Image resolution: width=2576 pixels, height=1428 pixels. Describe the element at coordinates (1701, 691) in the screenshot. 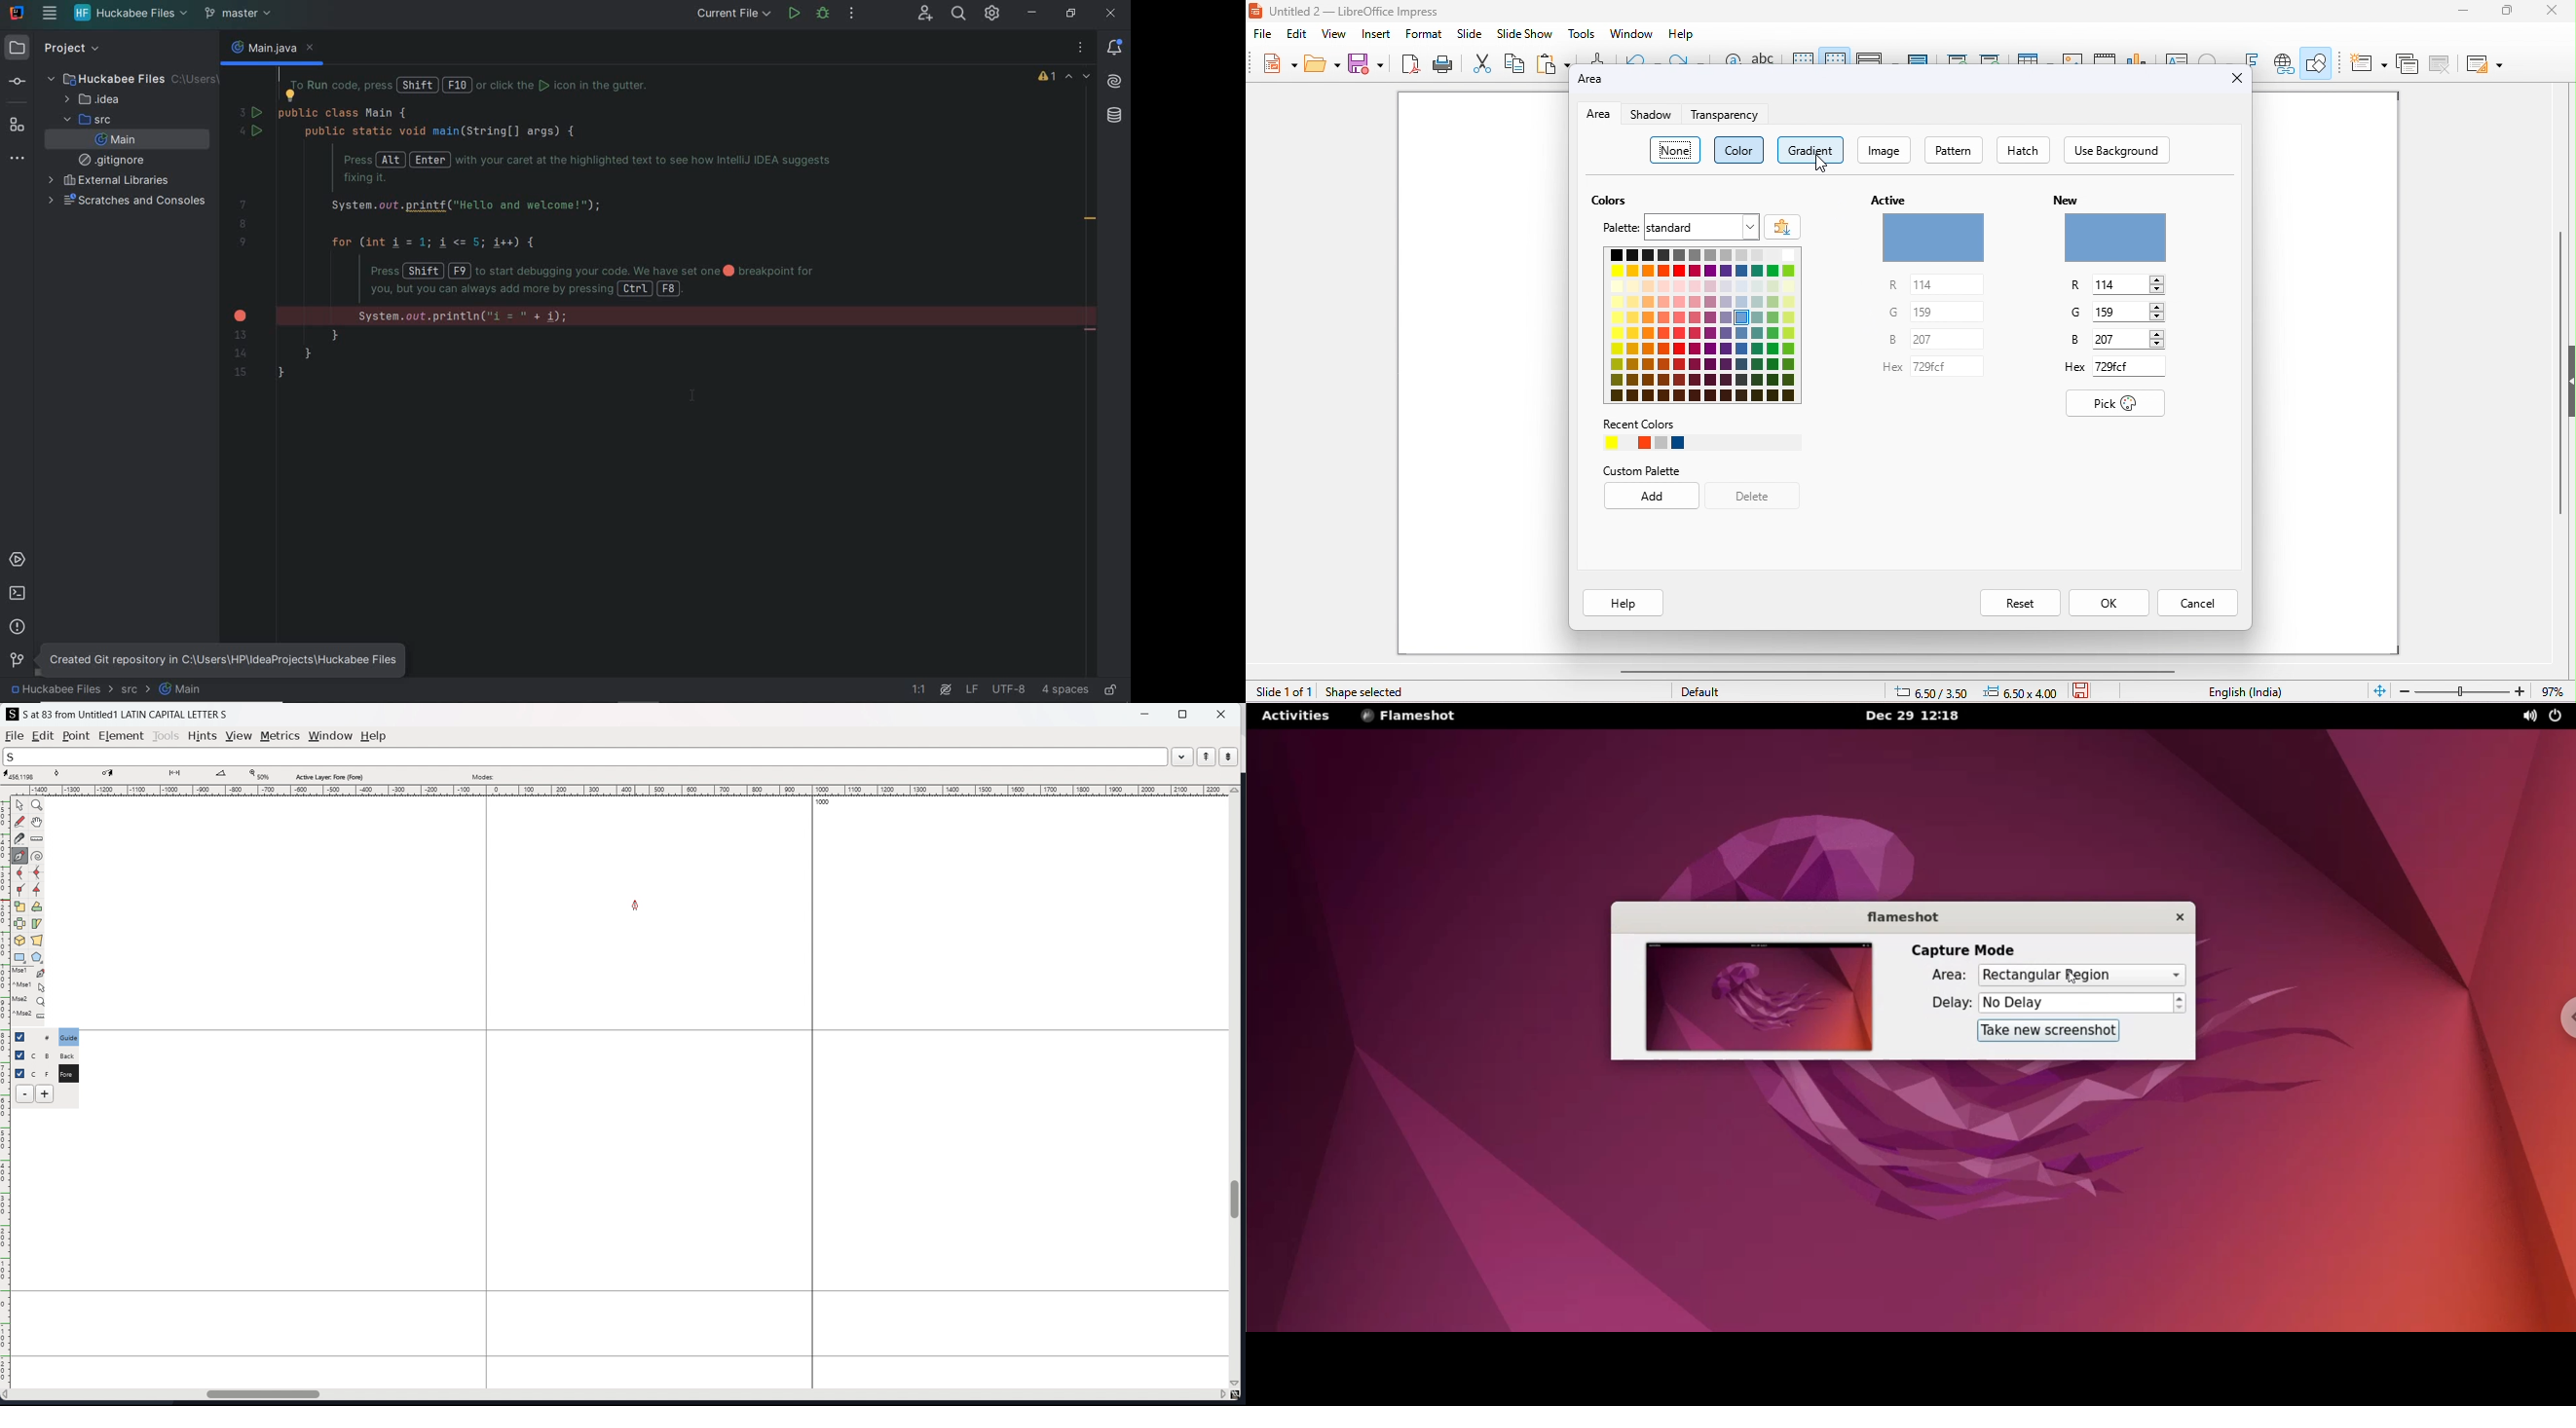

I see `default` at that location.